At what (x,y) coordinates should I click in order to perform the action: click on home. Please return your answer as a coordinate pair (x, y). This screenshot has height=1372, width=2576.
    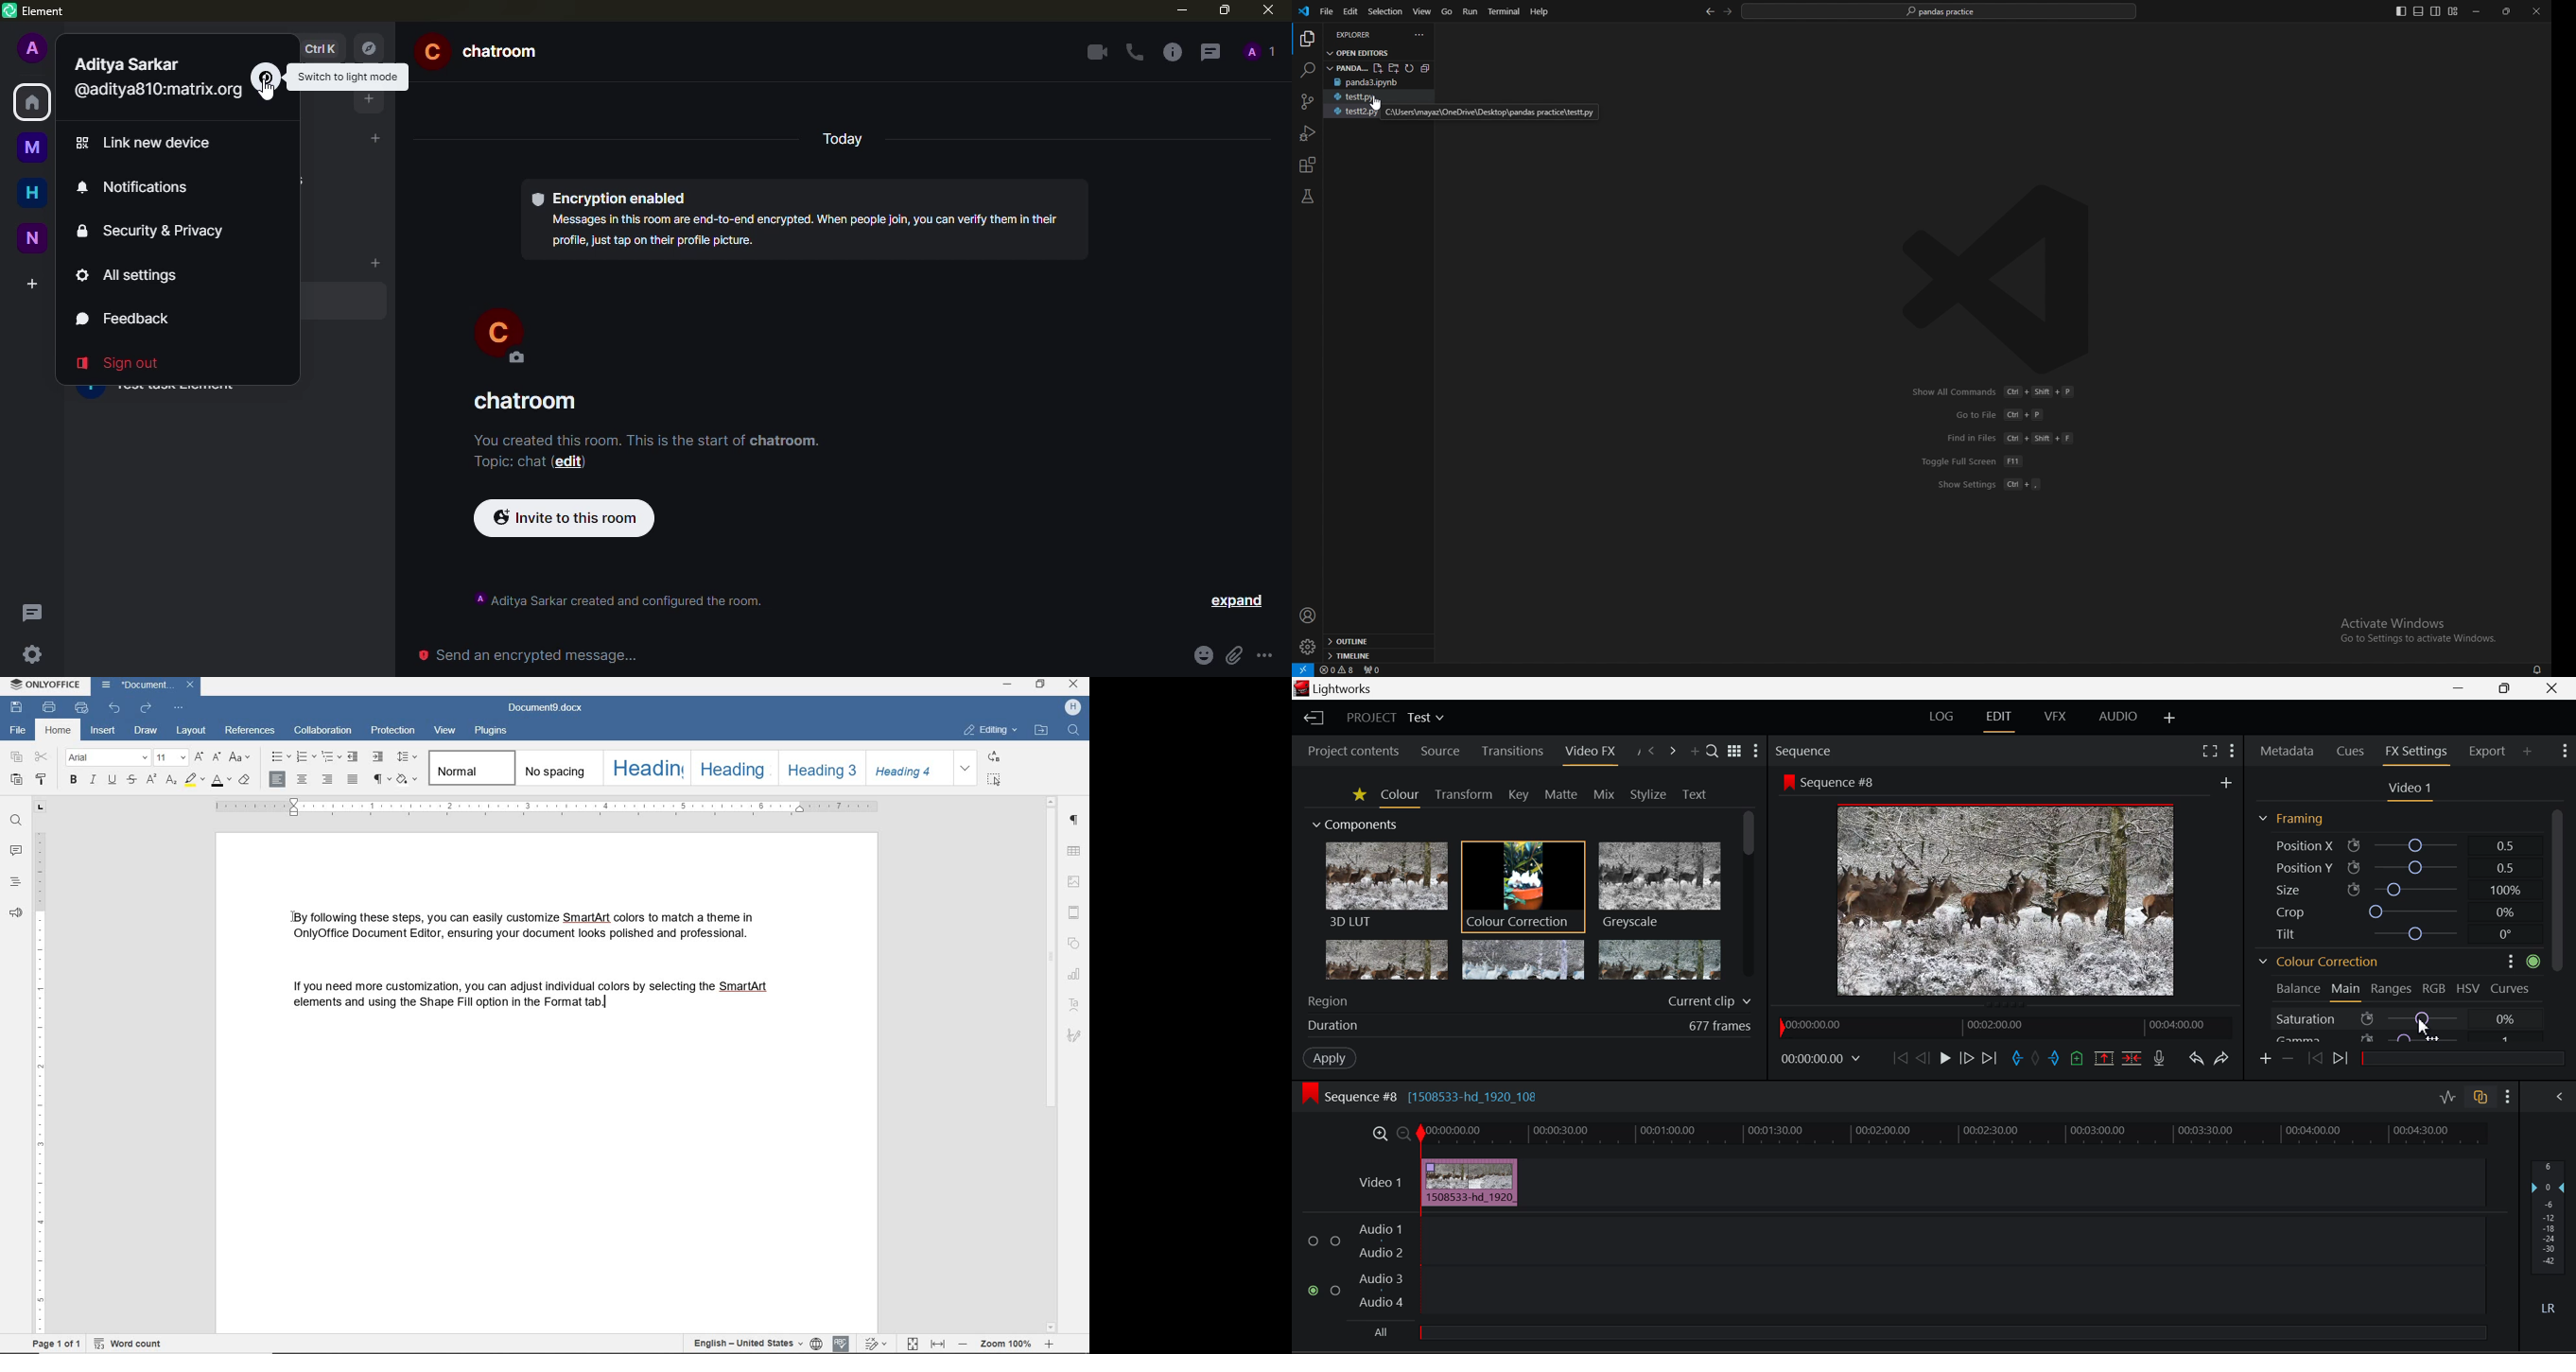
    Looking at the image, I should click on (29, 103).